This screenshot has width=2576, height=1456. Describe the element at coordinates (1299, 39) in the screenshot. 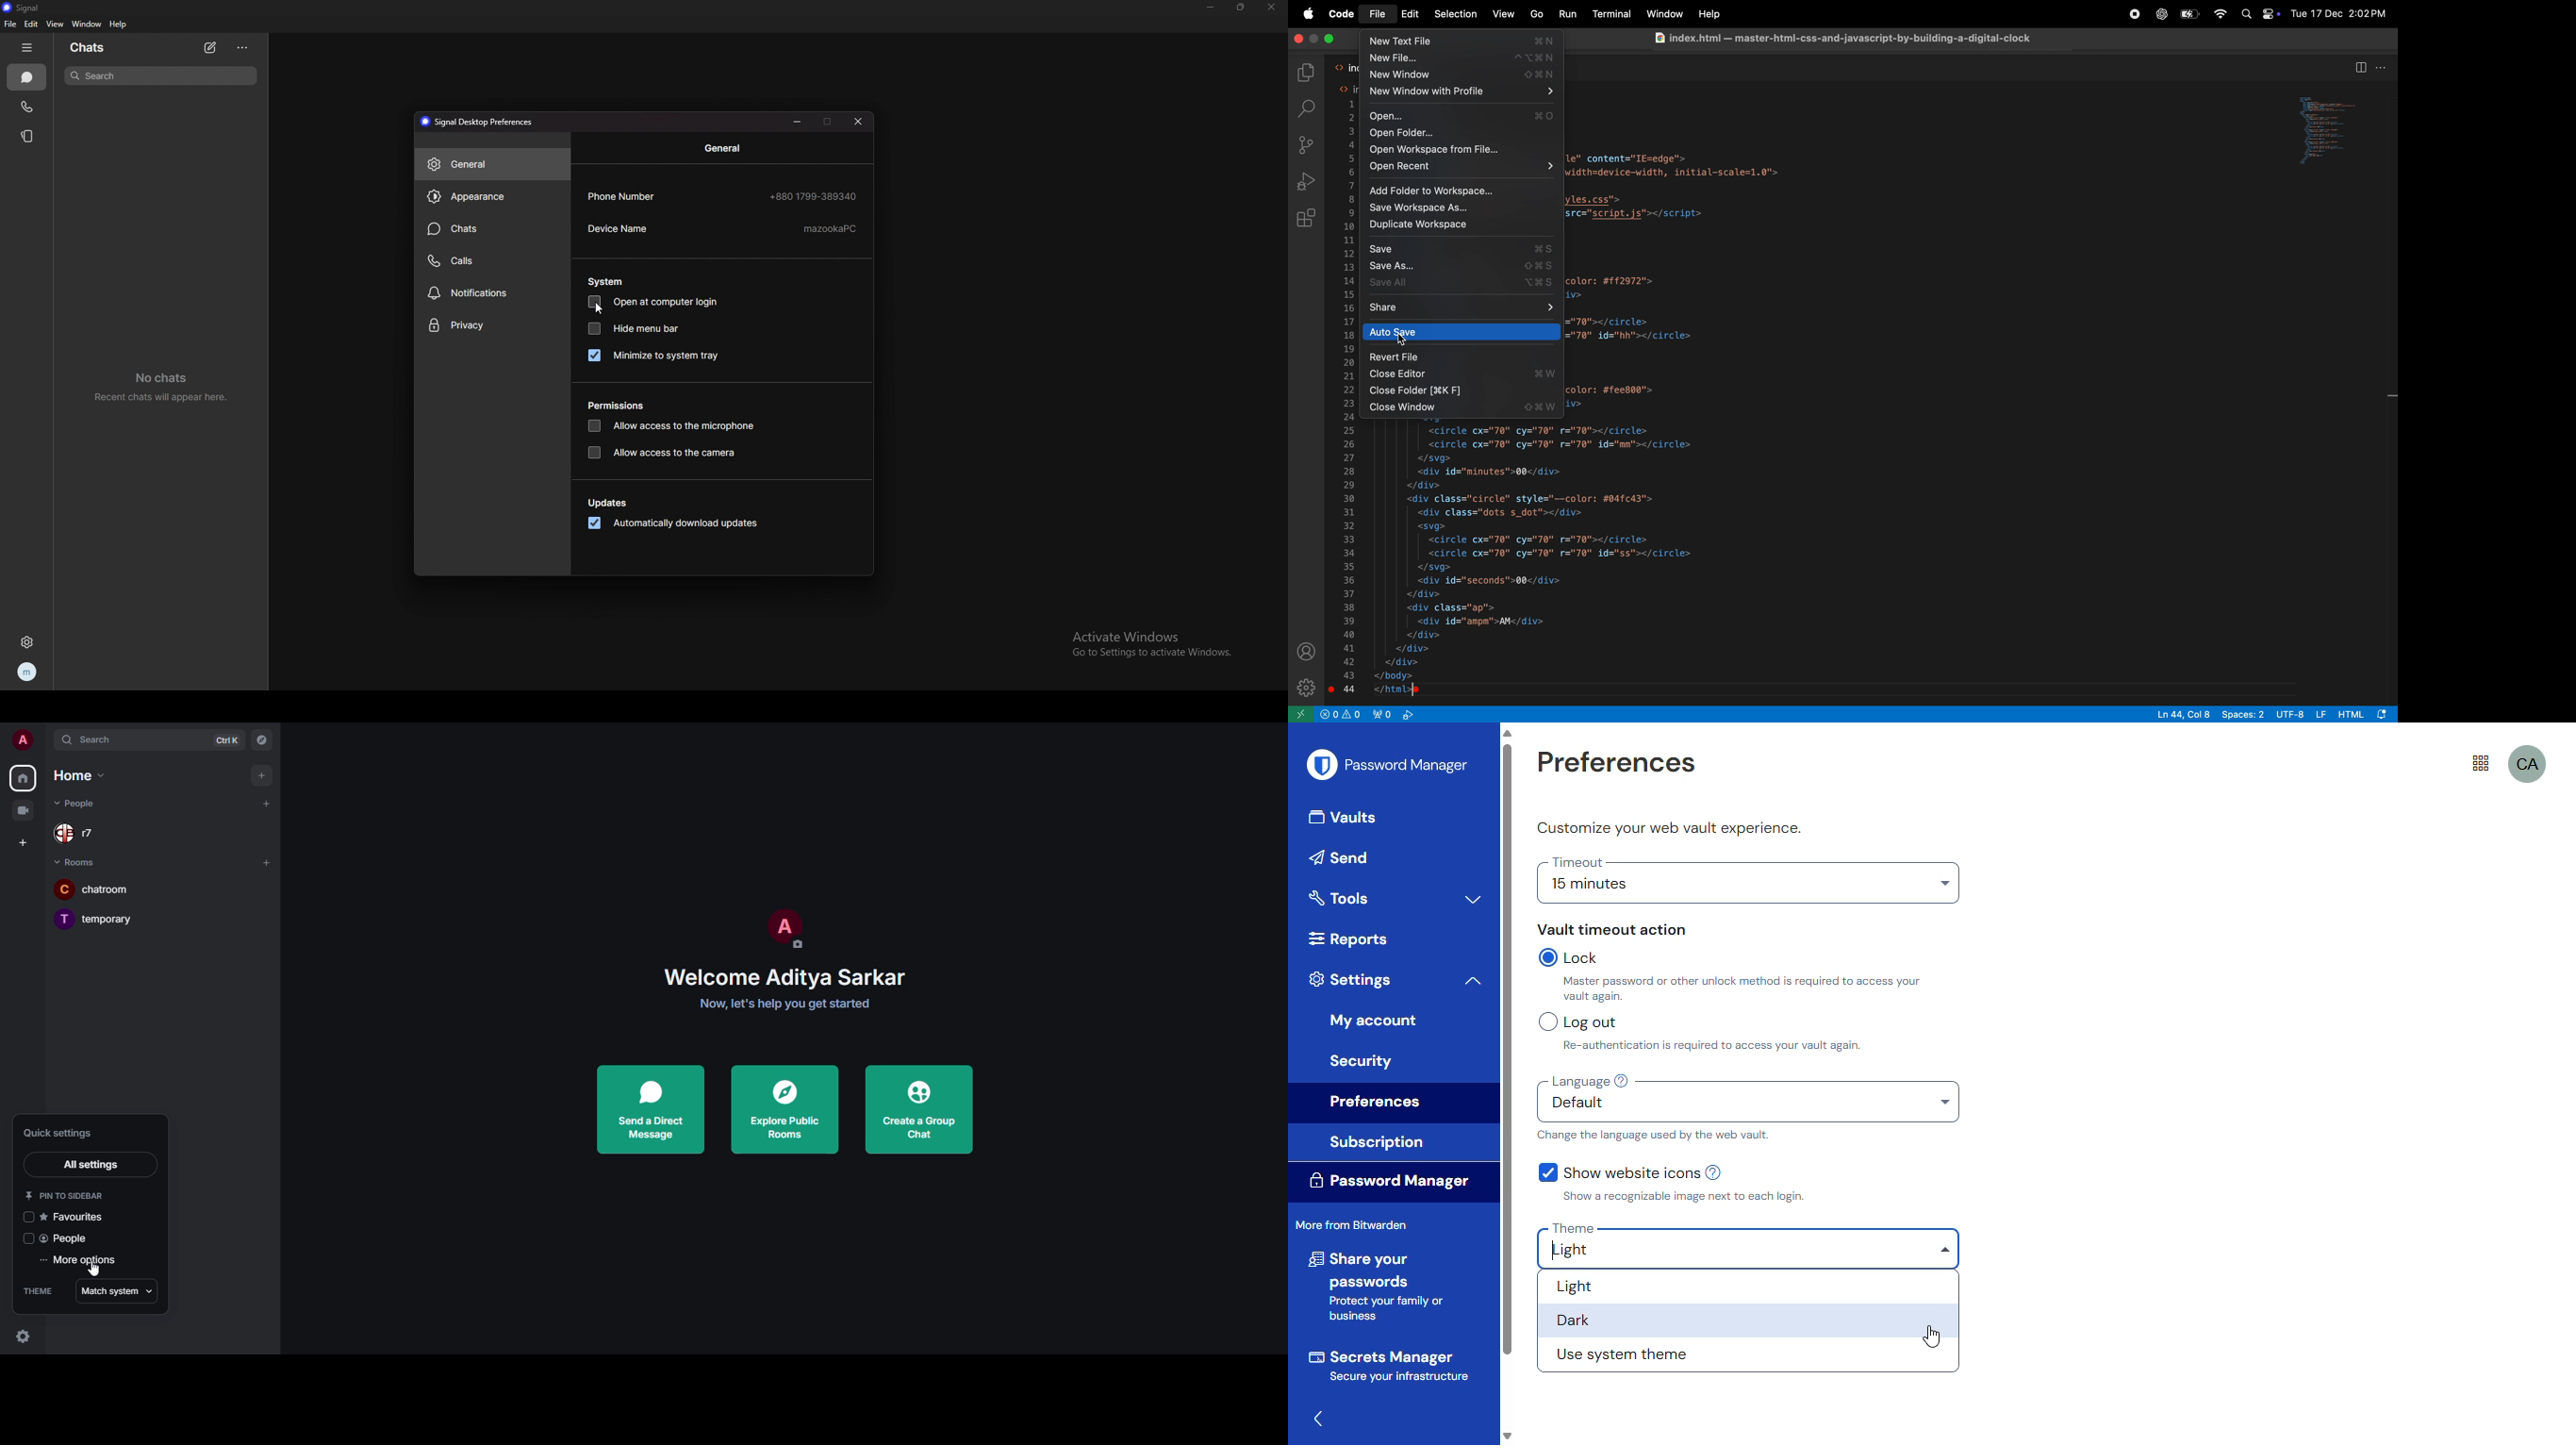

I see `close` at that location.